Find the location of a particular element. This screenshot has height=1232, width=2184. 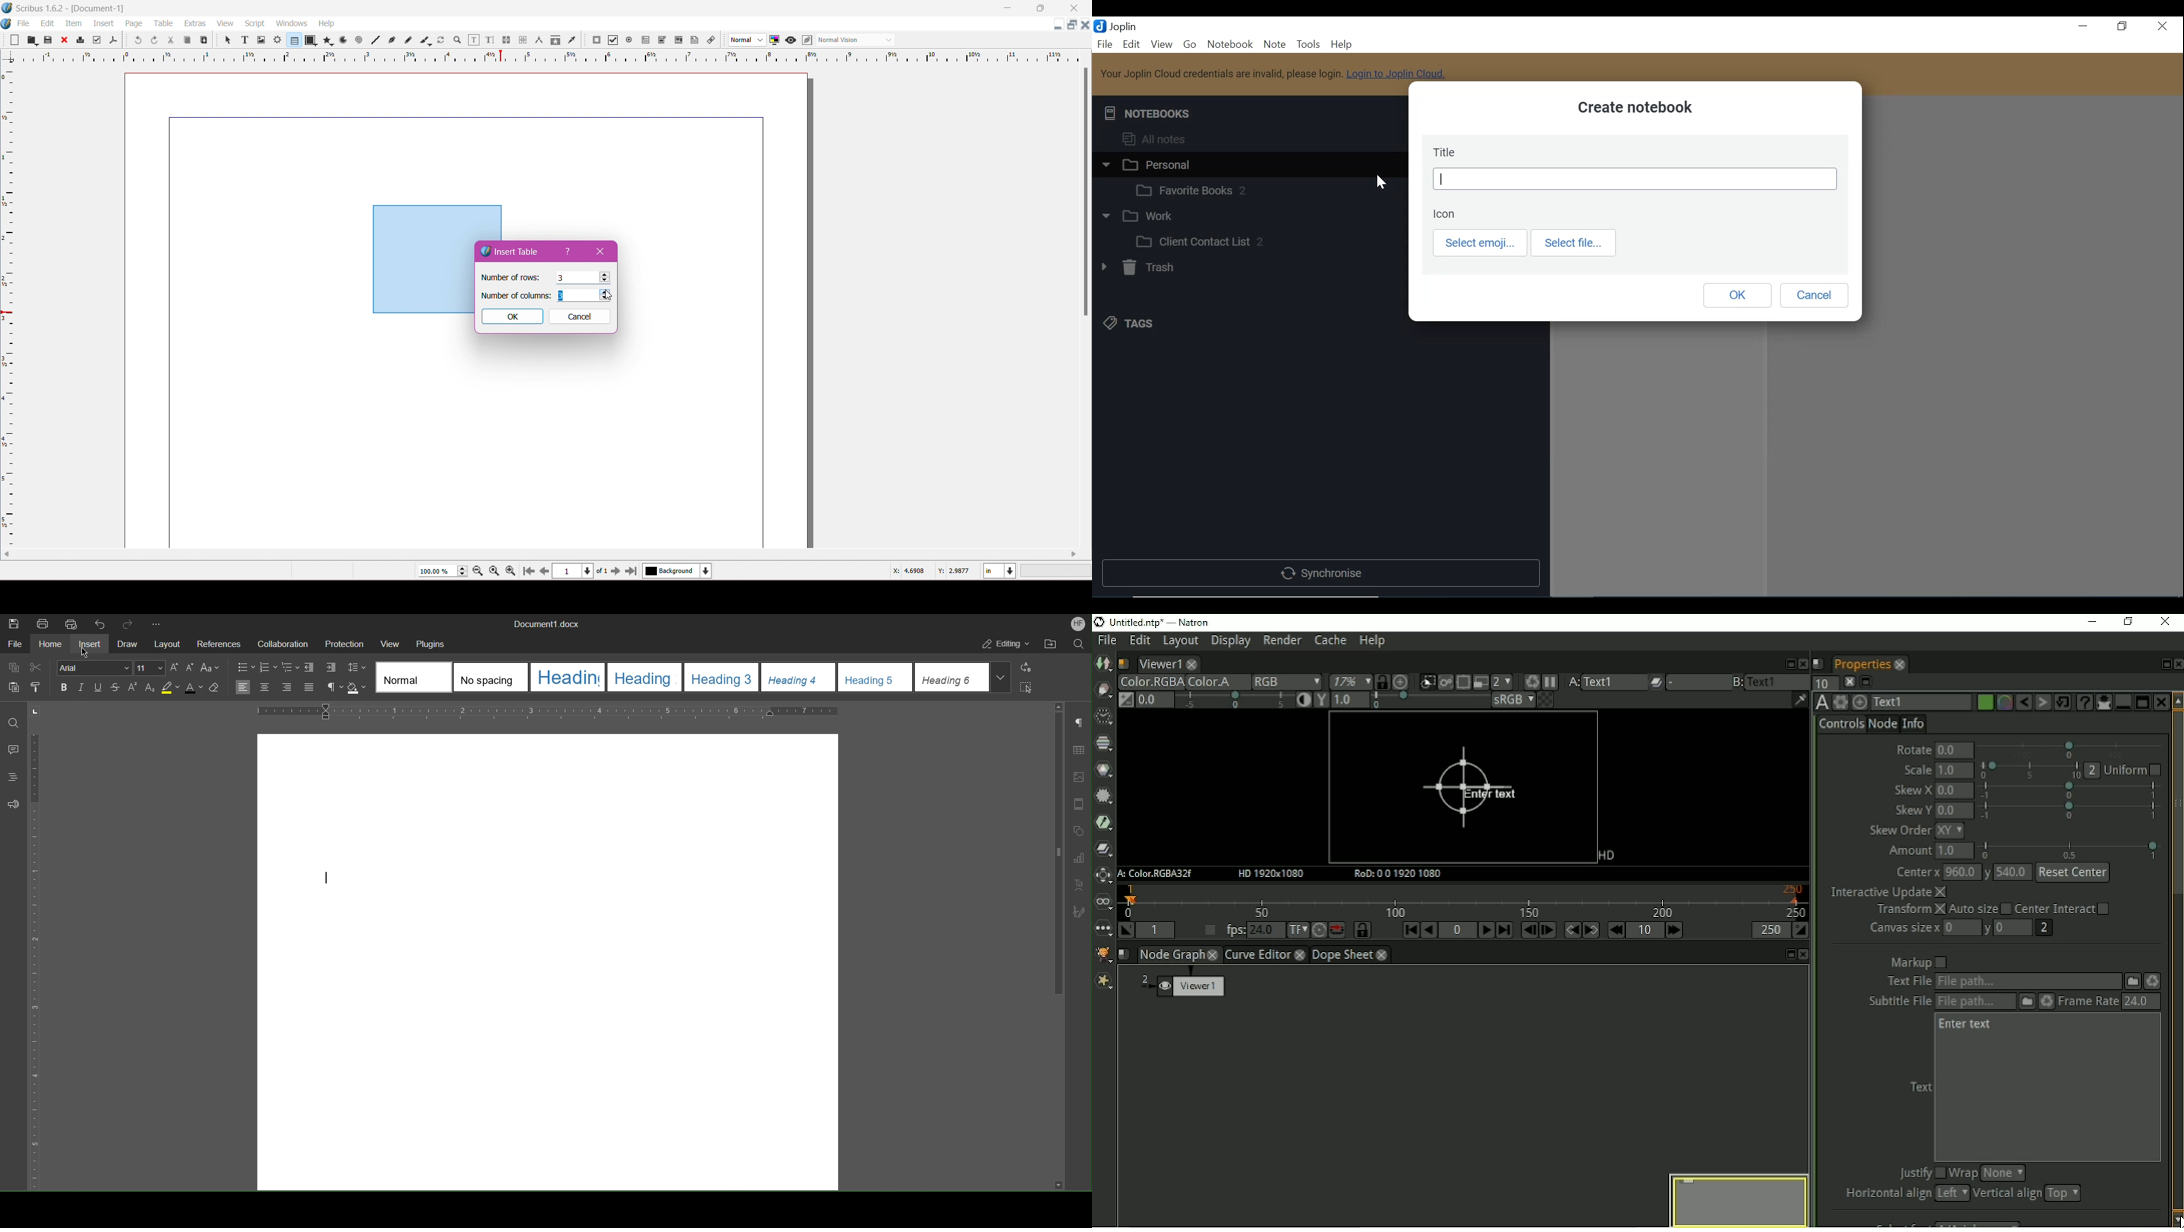

Select All is located at coordinates (1027, 687).